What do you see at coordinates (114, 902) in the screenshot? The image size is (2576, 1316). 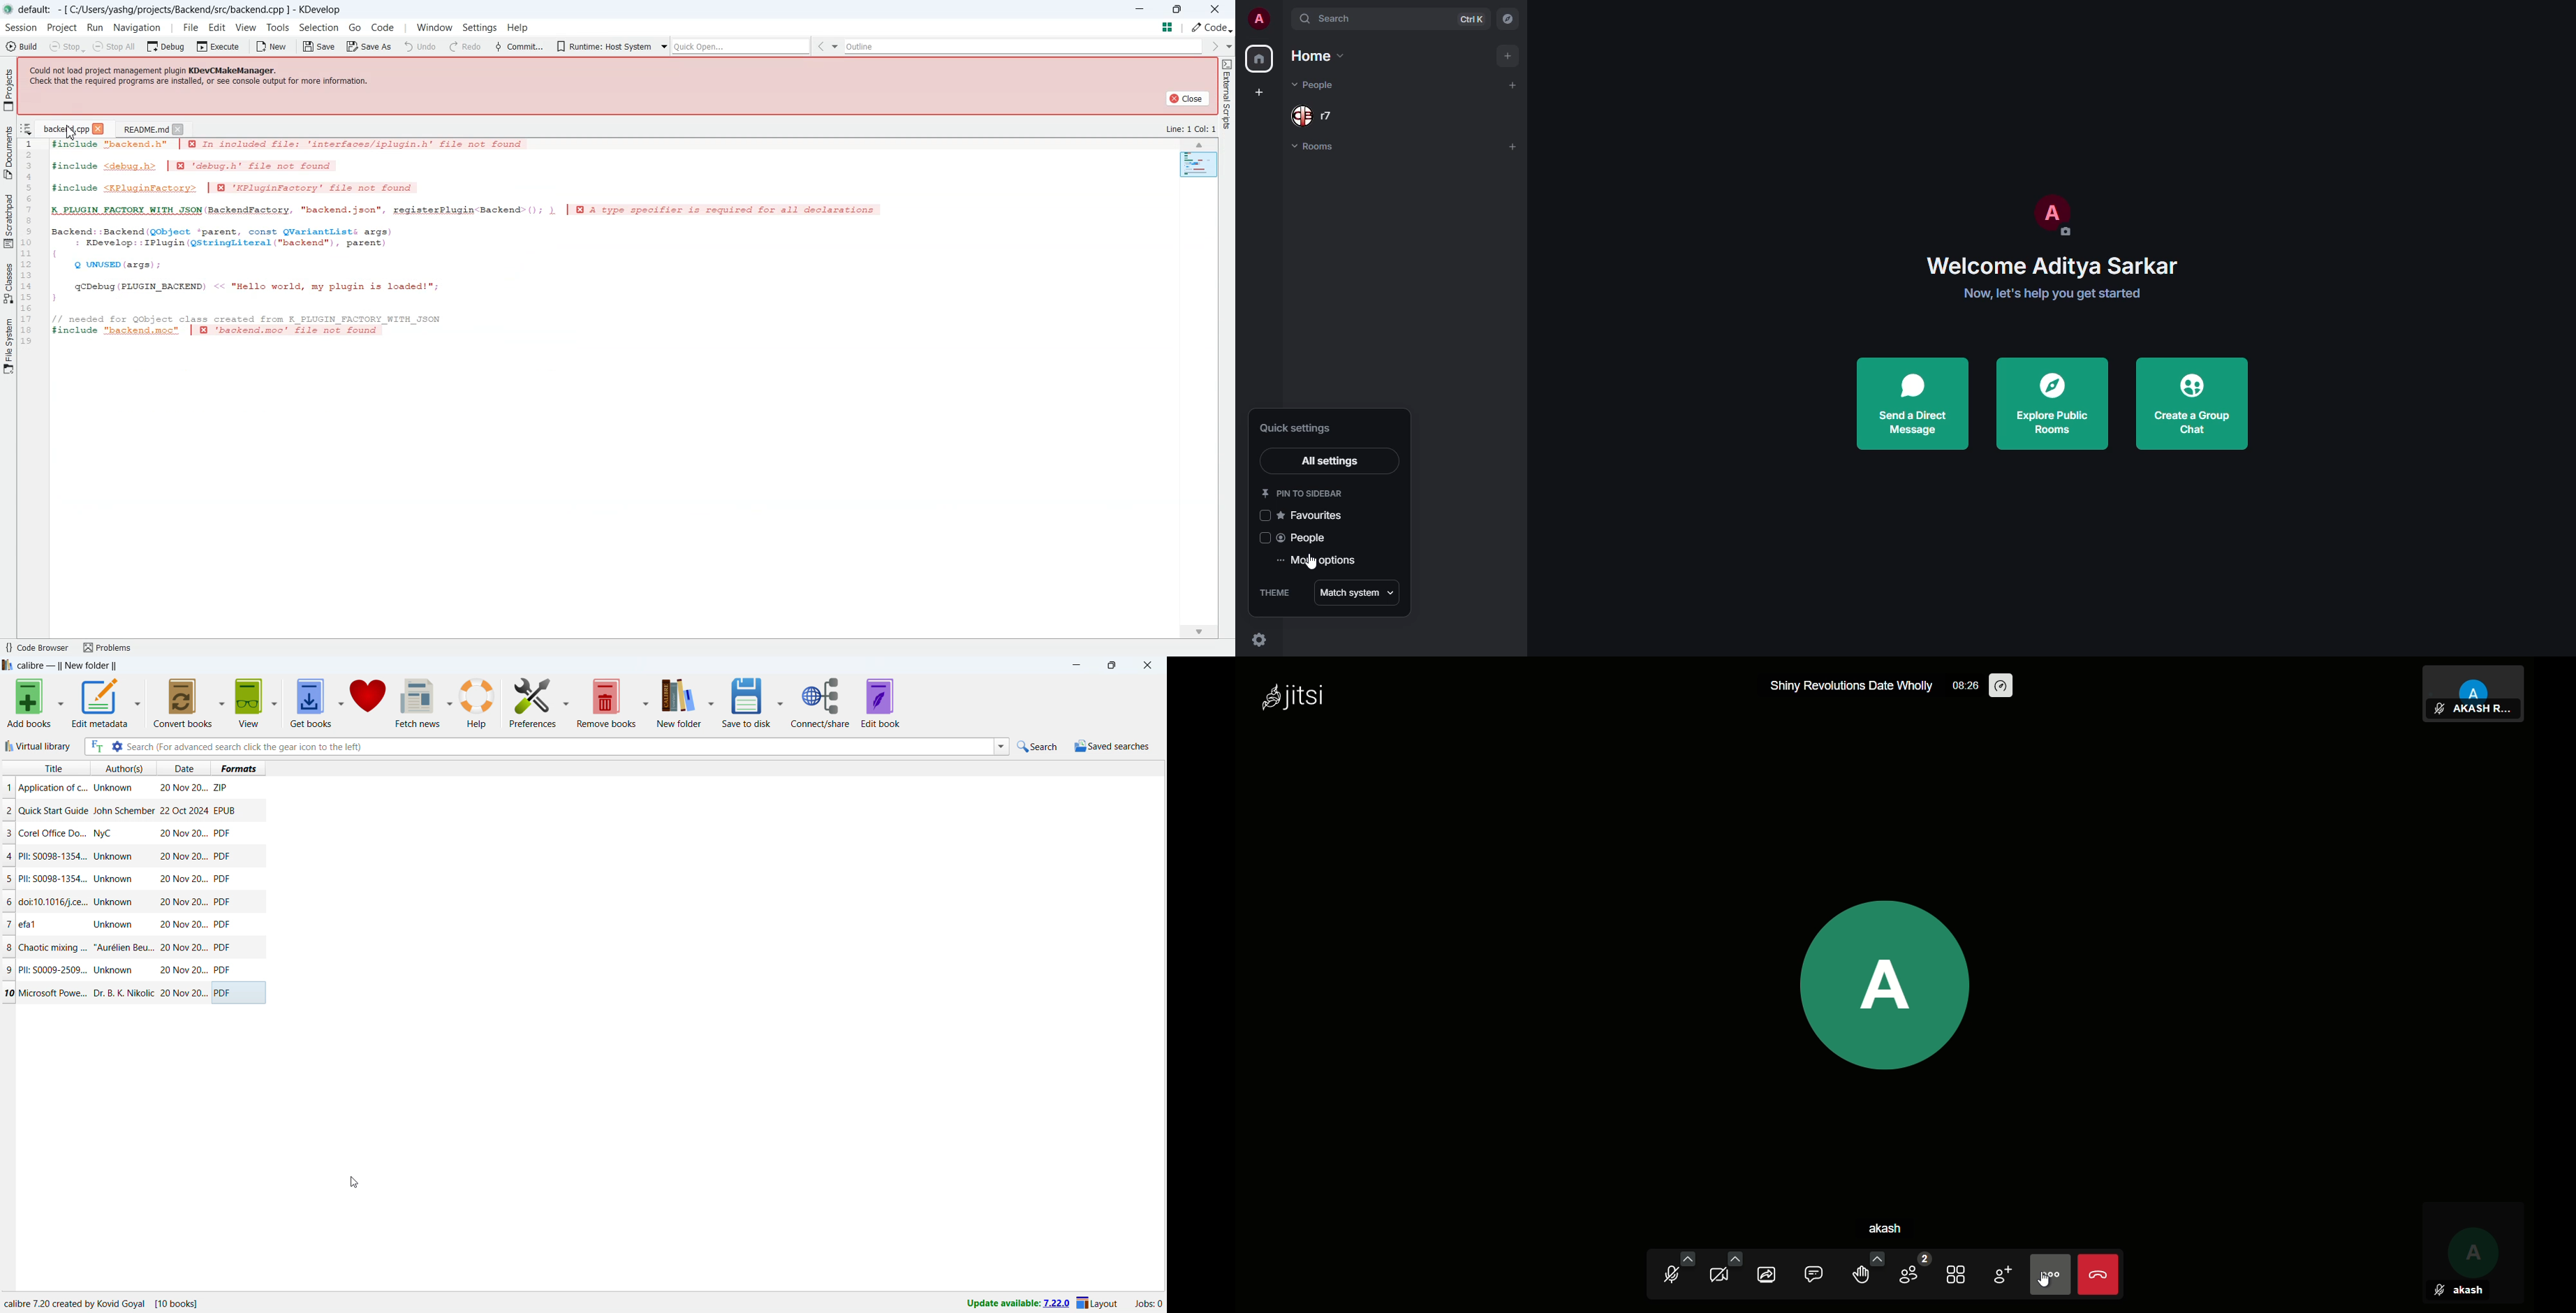 I see `Unknown` at bounding box center [114, 902].